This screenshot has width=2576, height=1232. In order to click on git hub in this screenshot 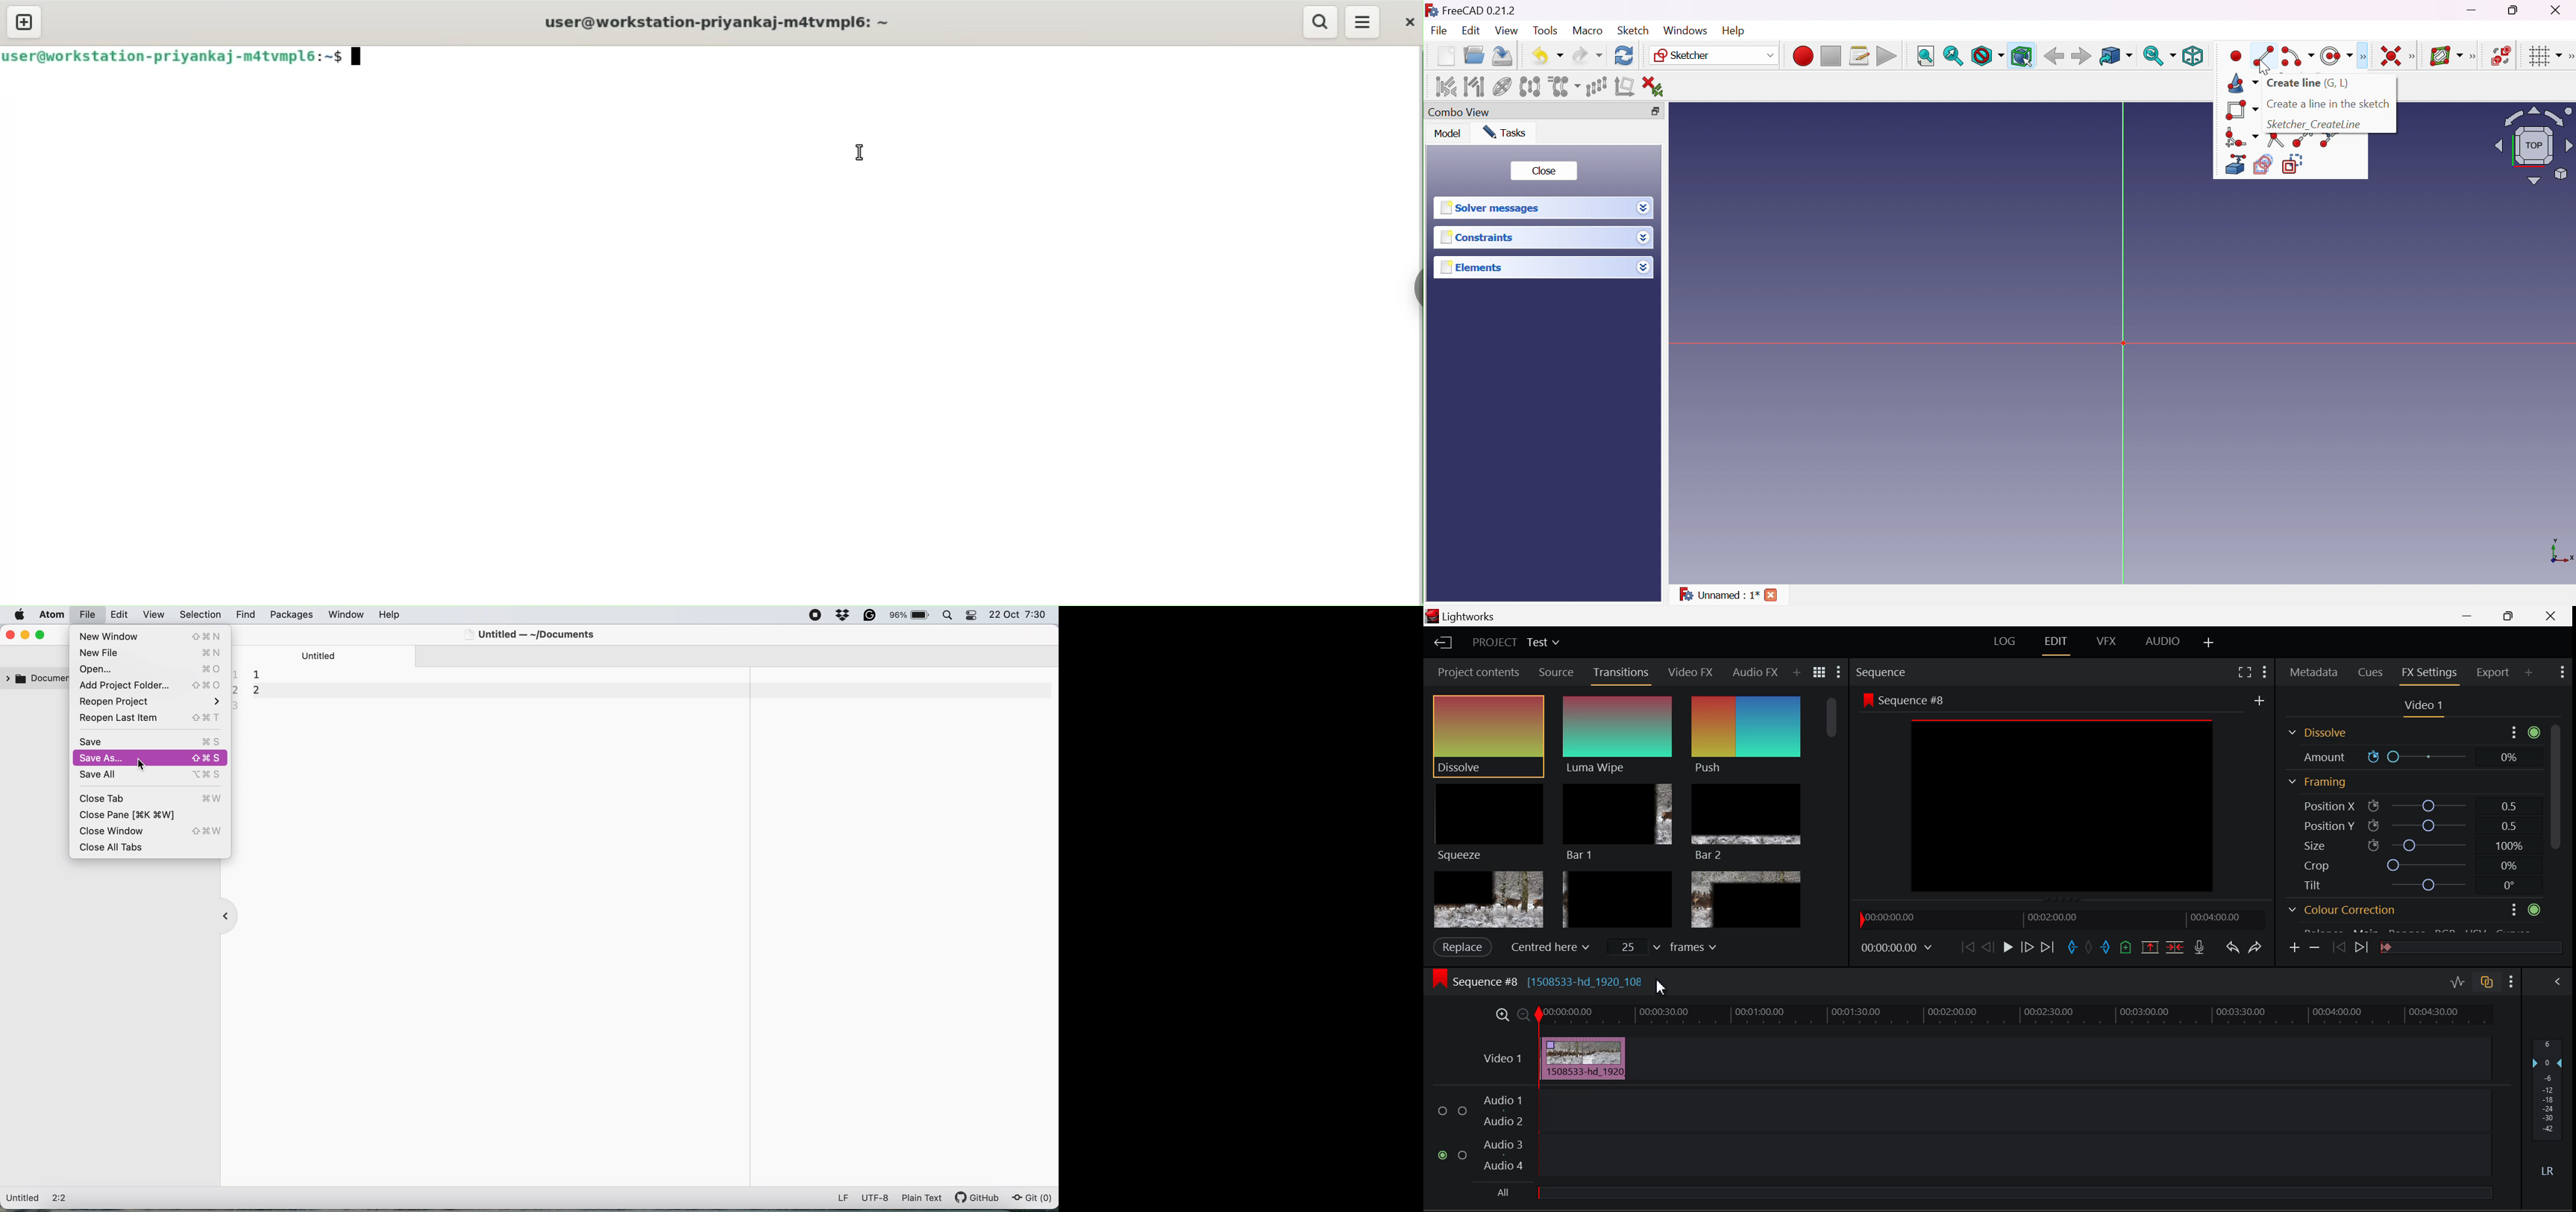, I will do `click(979, 1198)`.